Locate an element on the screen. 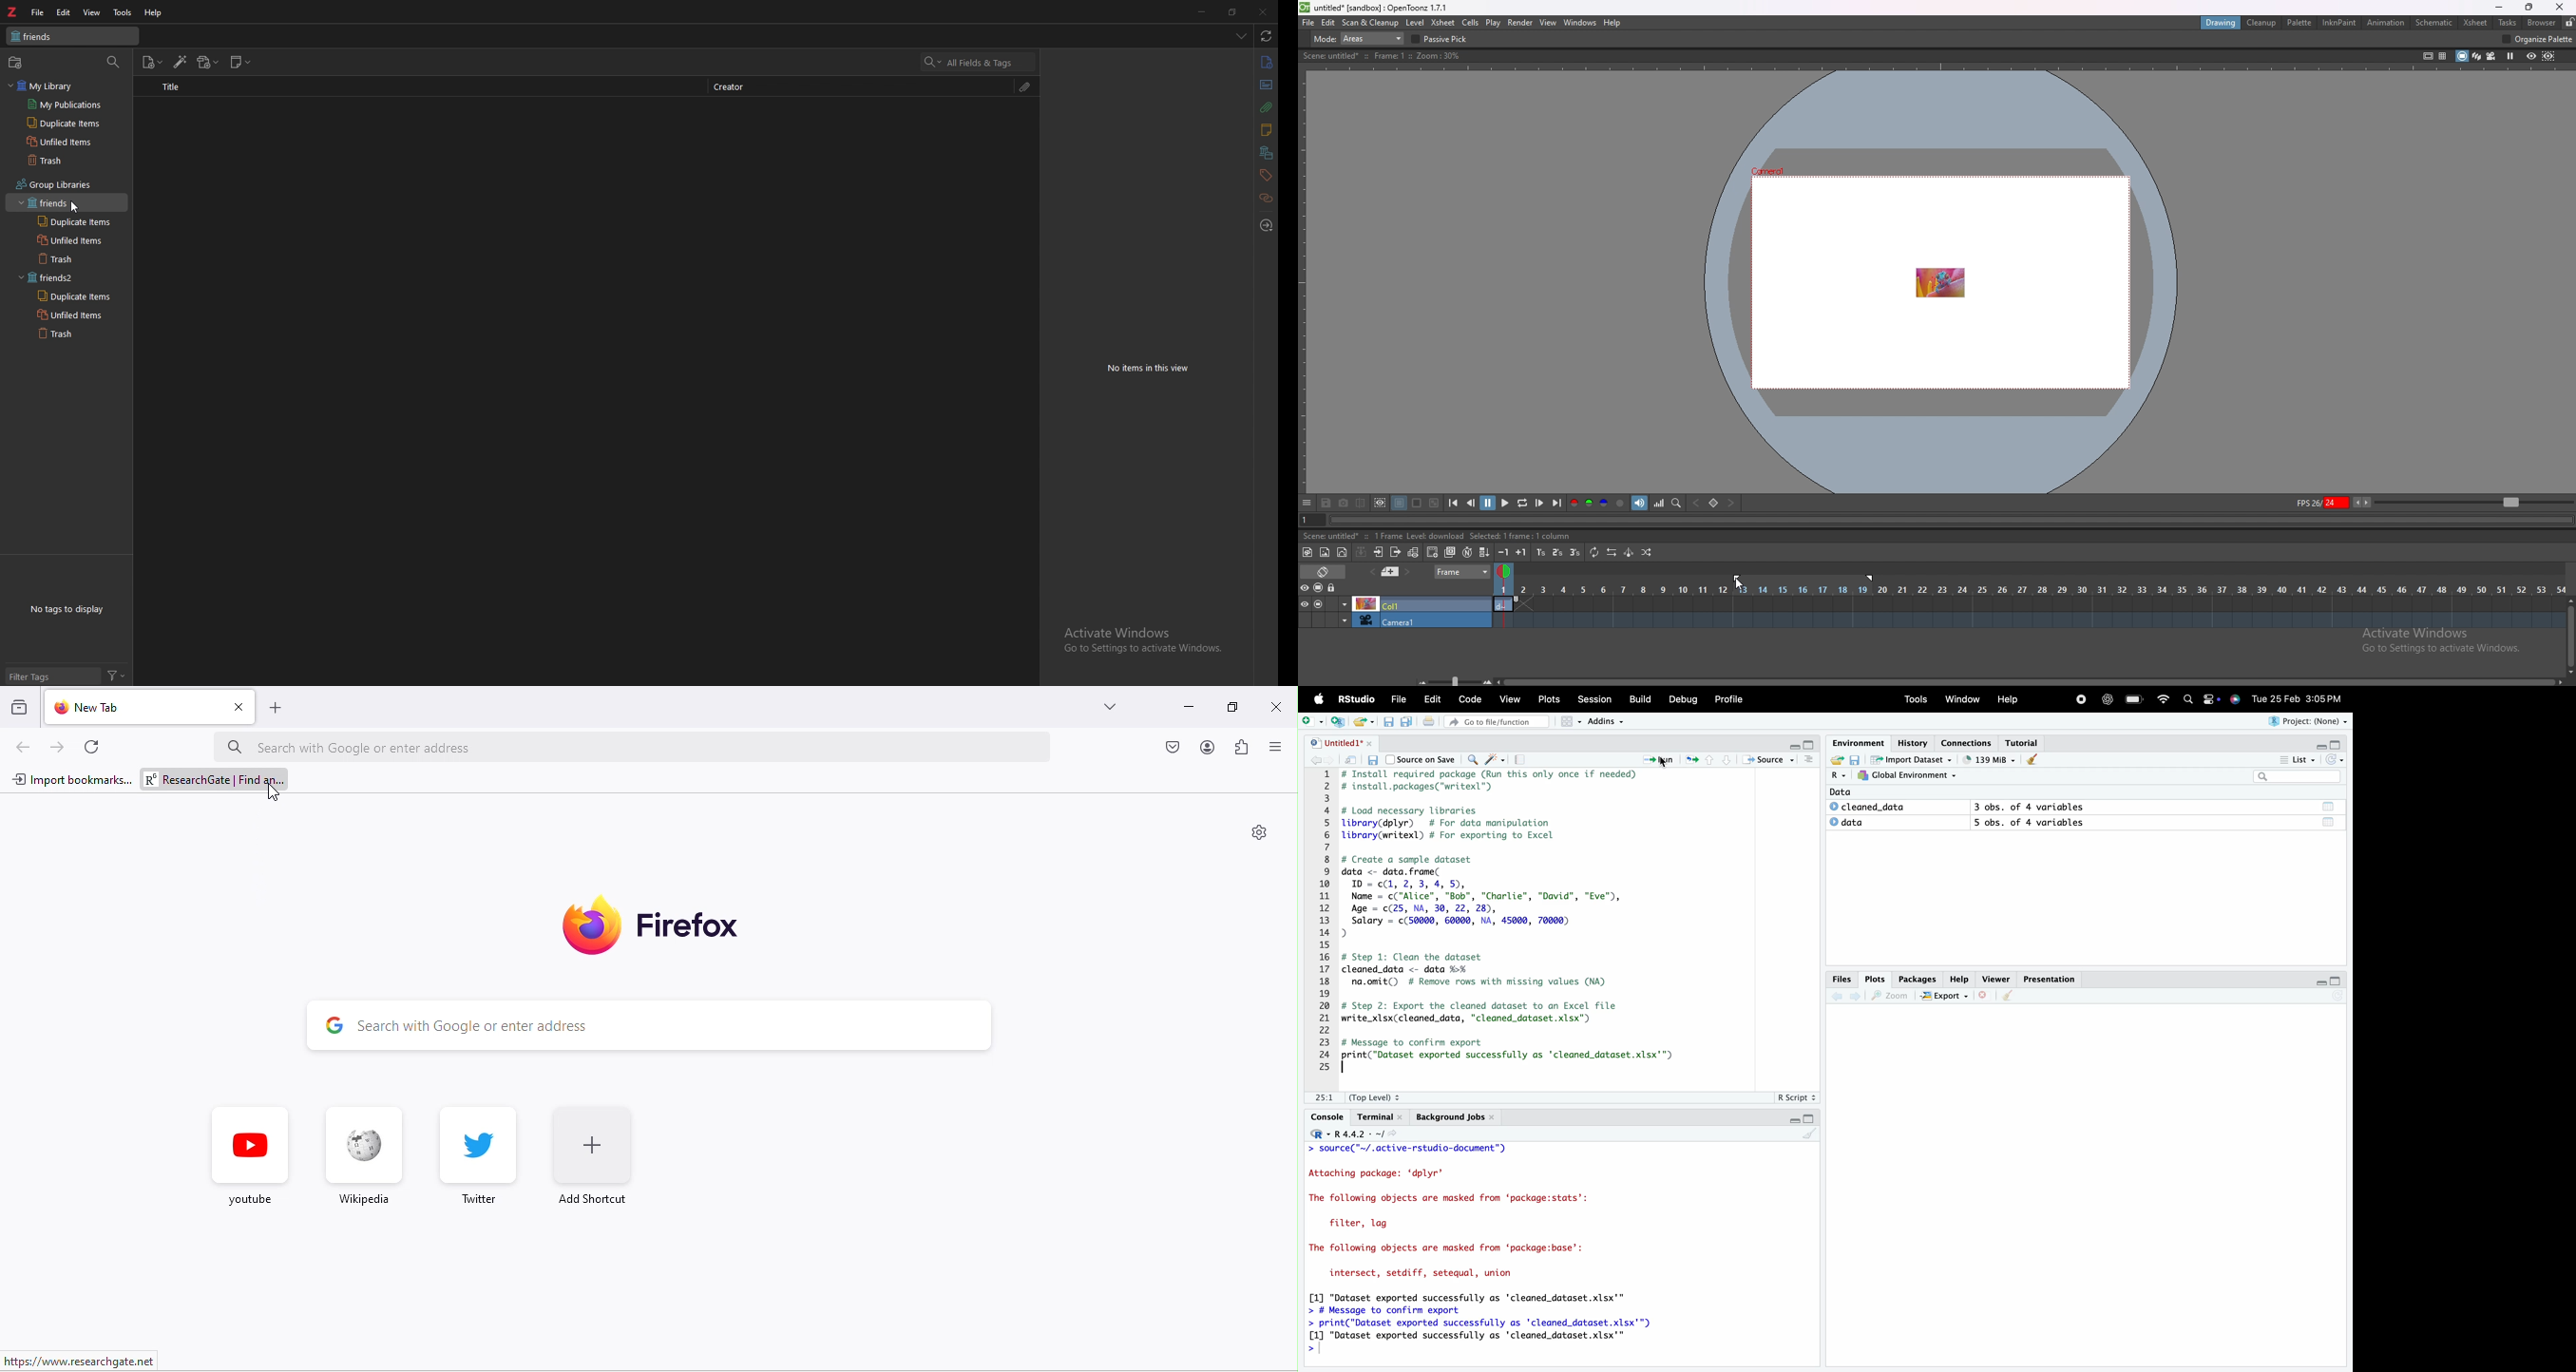 This screenshot has width=2576, height=1372. import bookmarks is located at coordinates (71, 777).